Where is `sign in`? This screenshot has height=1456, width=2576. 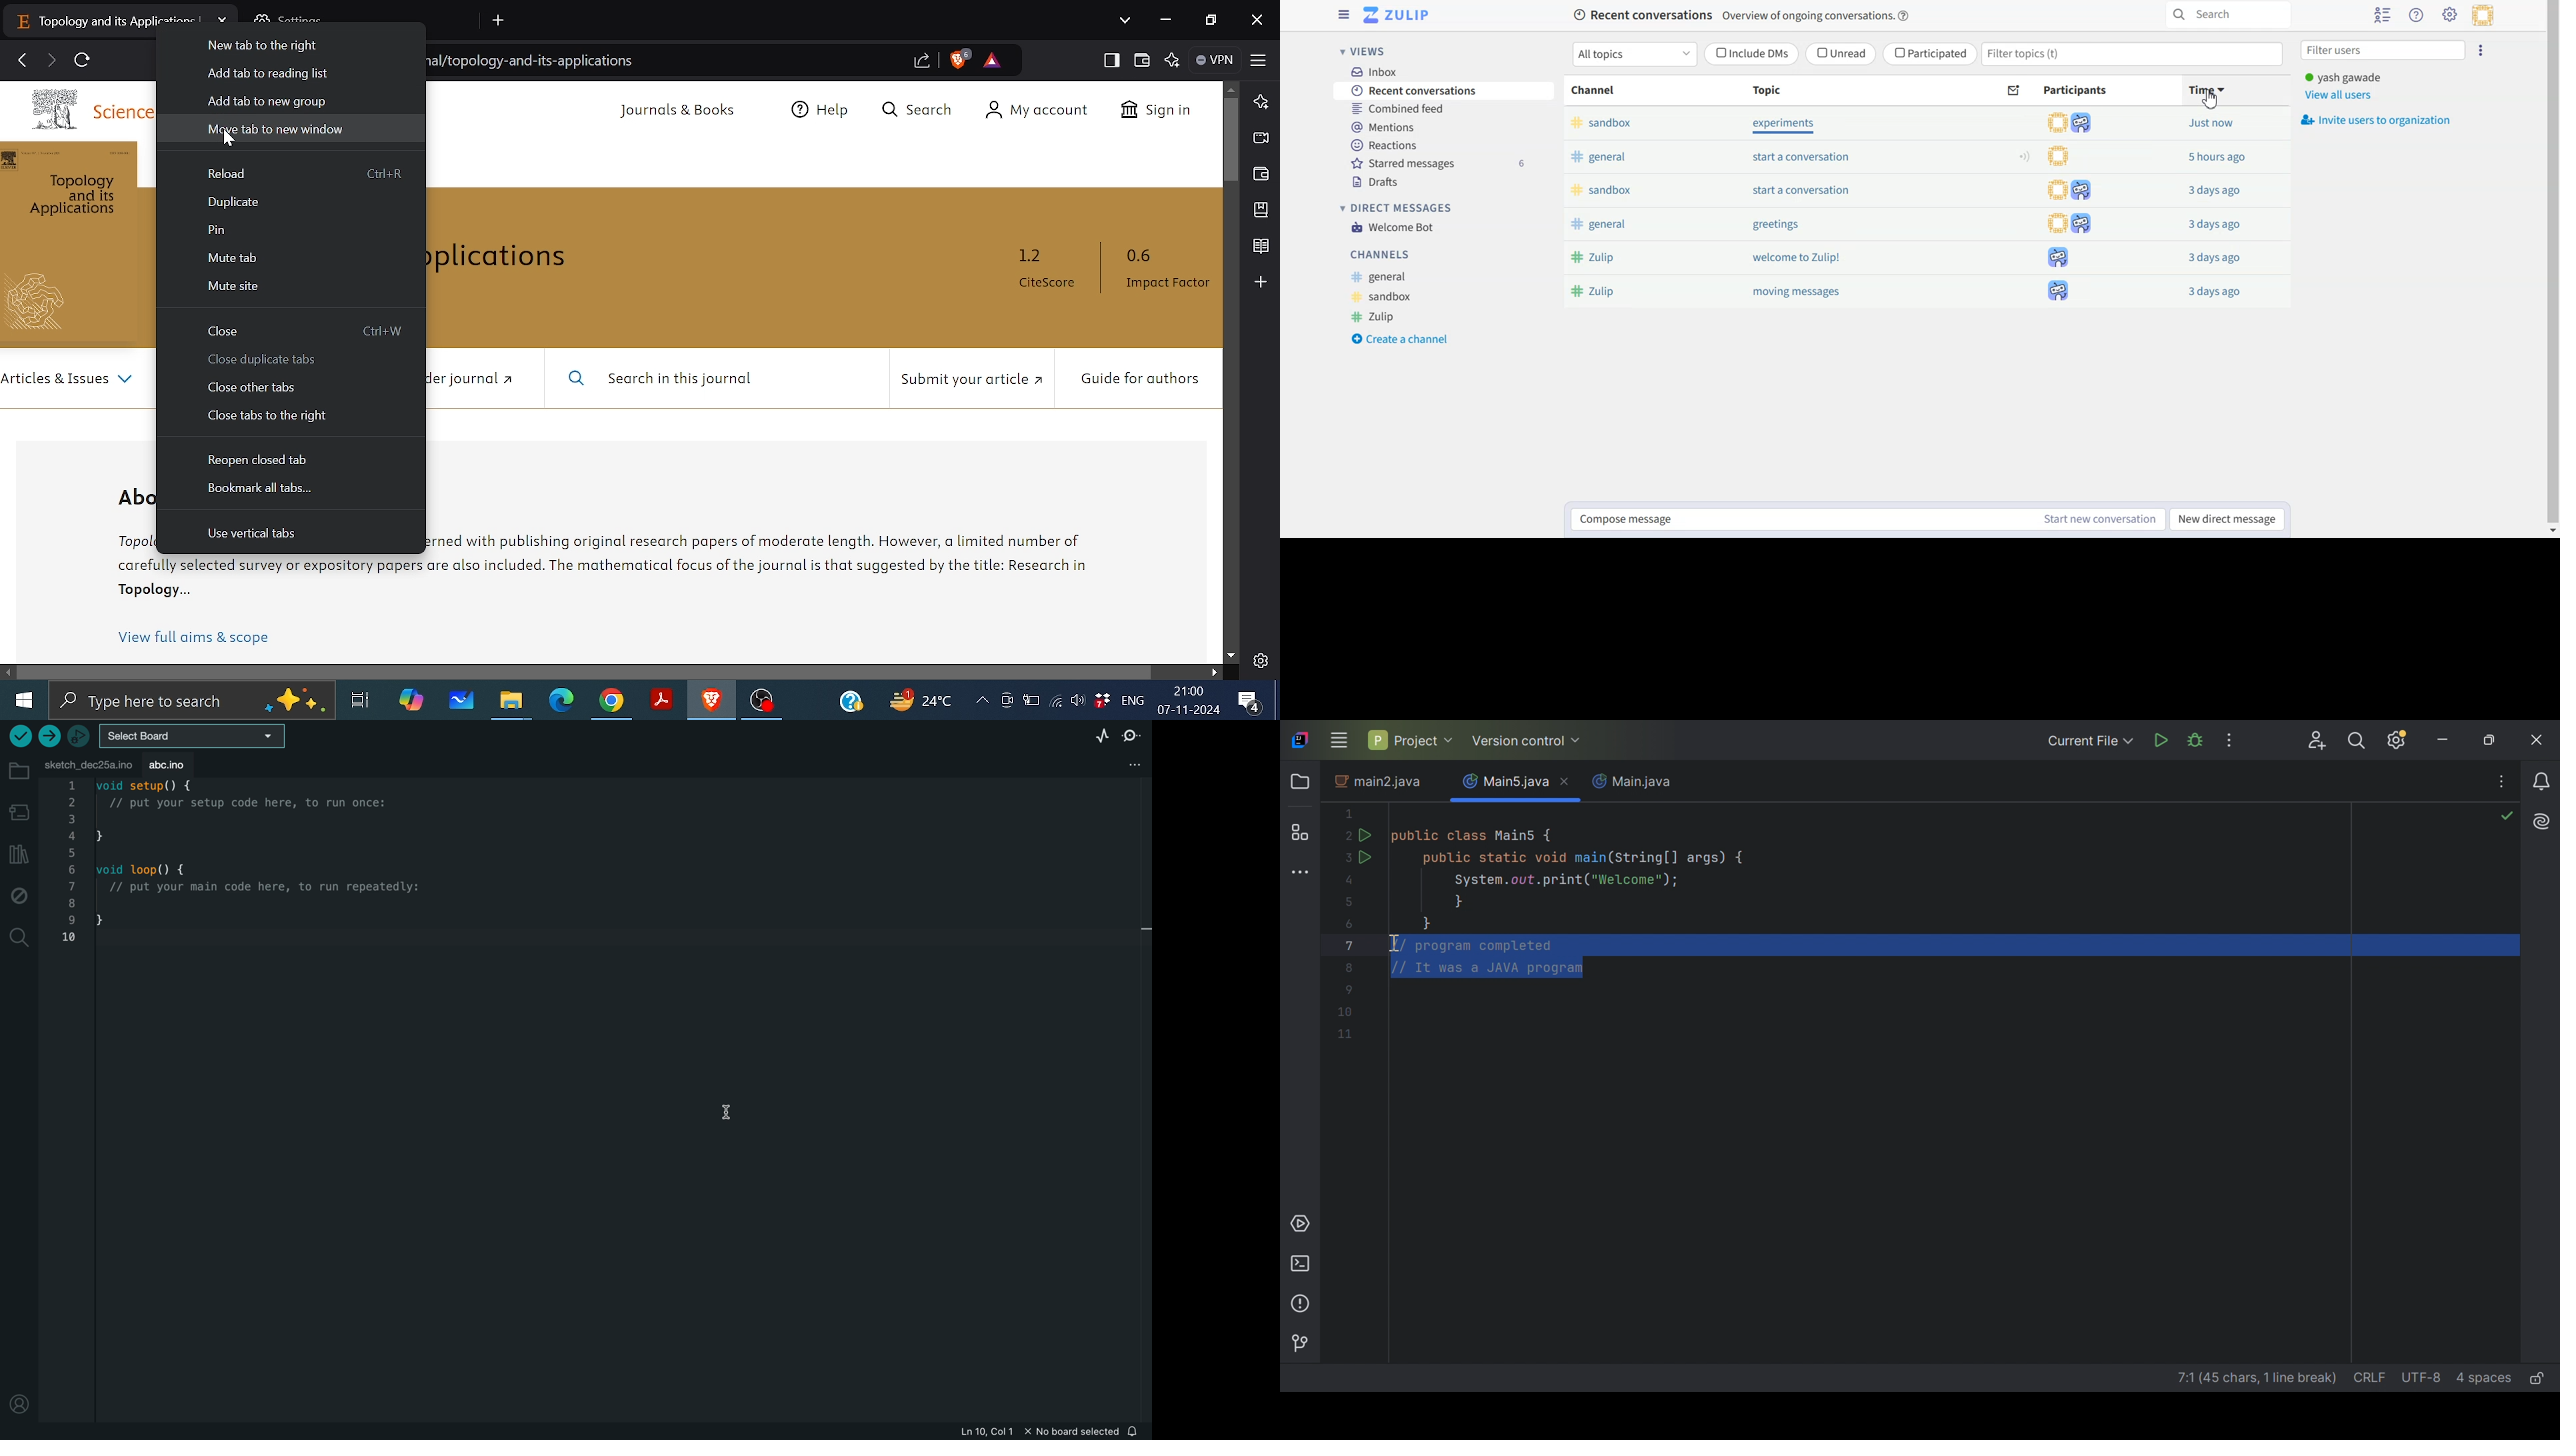
sign in is located at coordinates (1152, 108).